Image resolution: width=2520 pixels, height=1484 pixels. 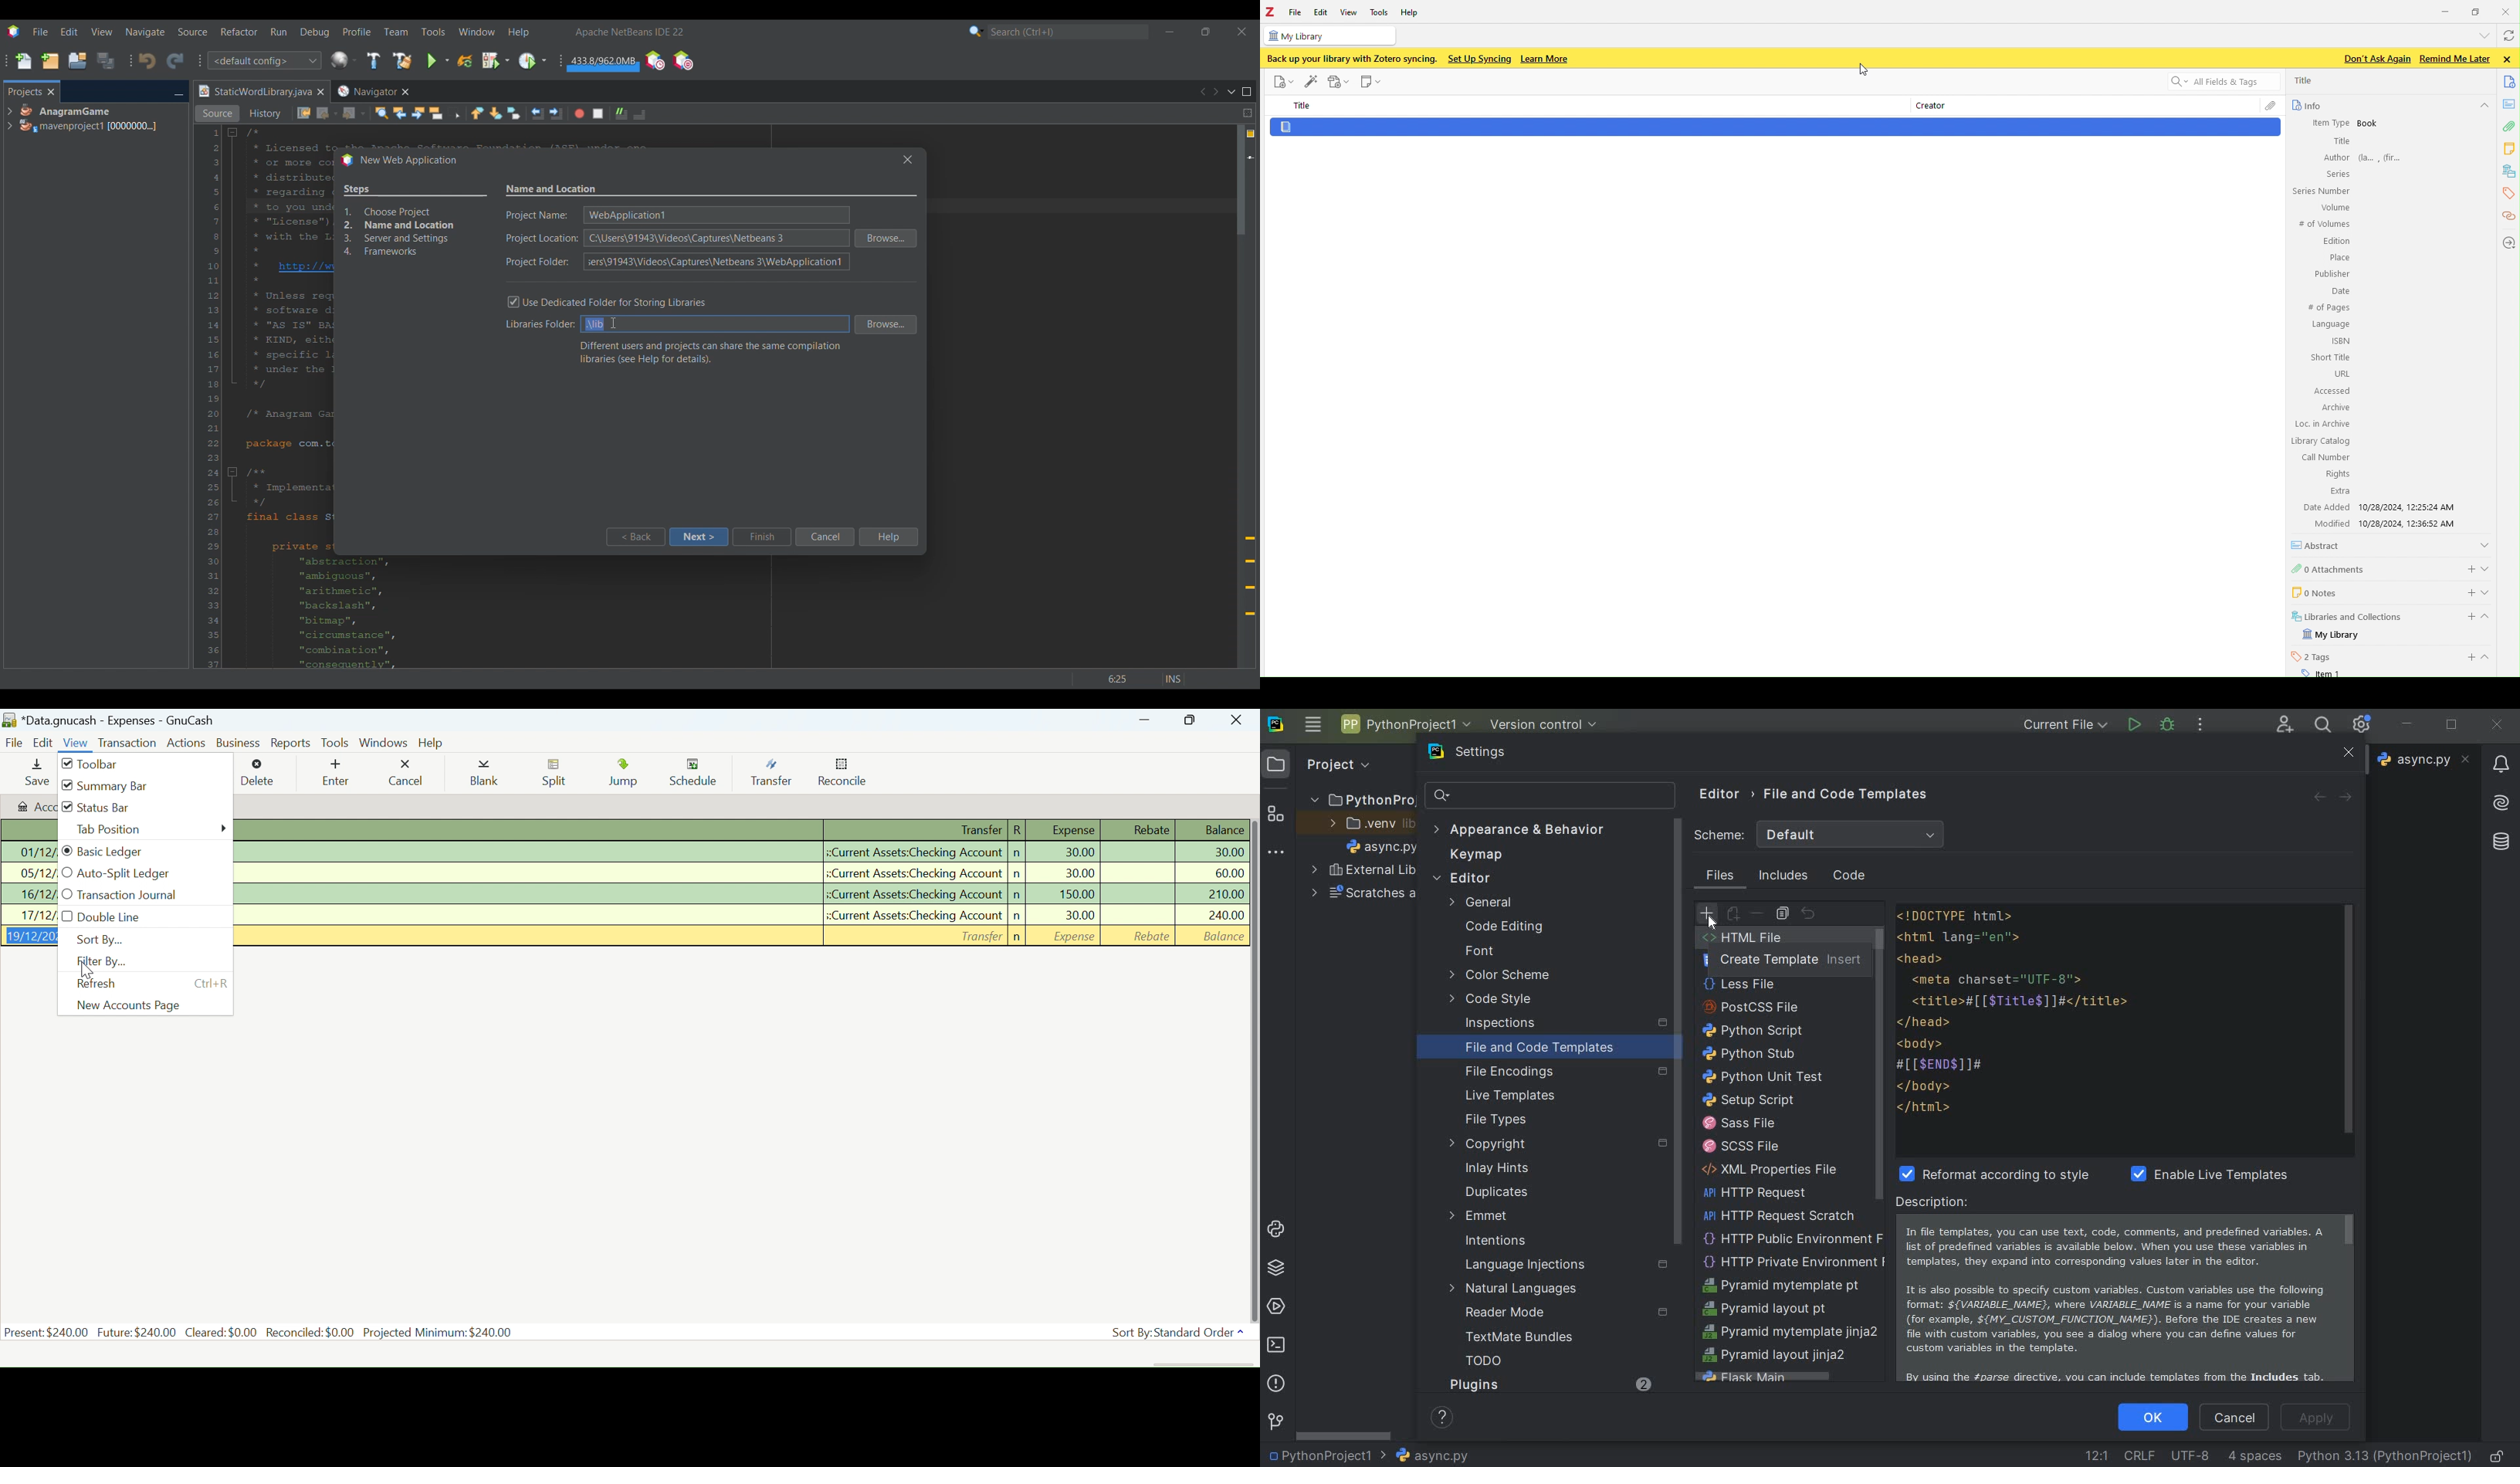 What do you see at coordinates (1486, 752) in the screenshot?
I see `settings` at bounding box center [1486, 752].